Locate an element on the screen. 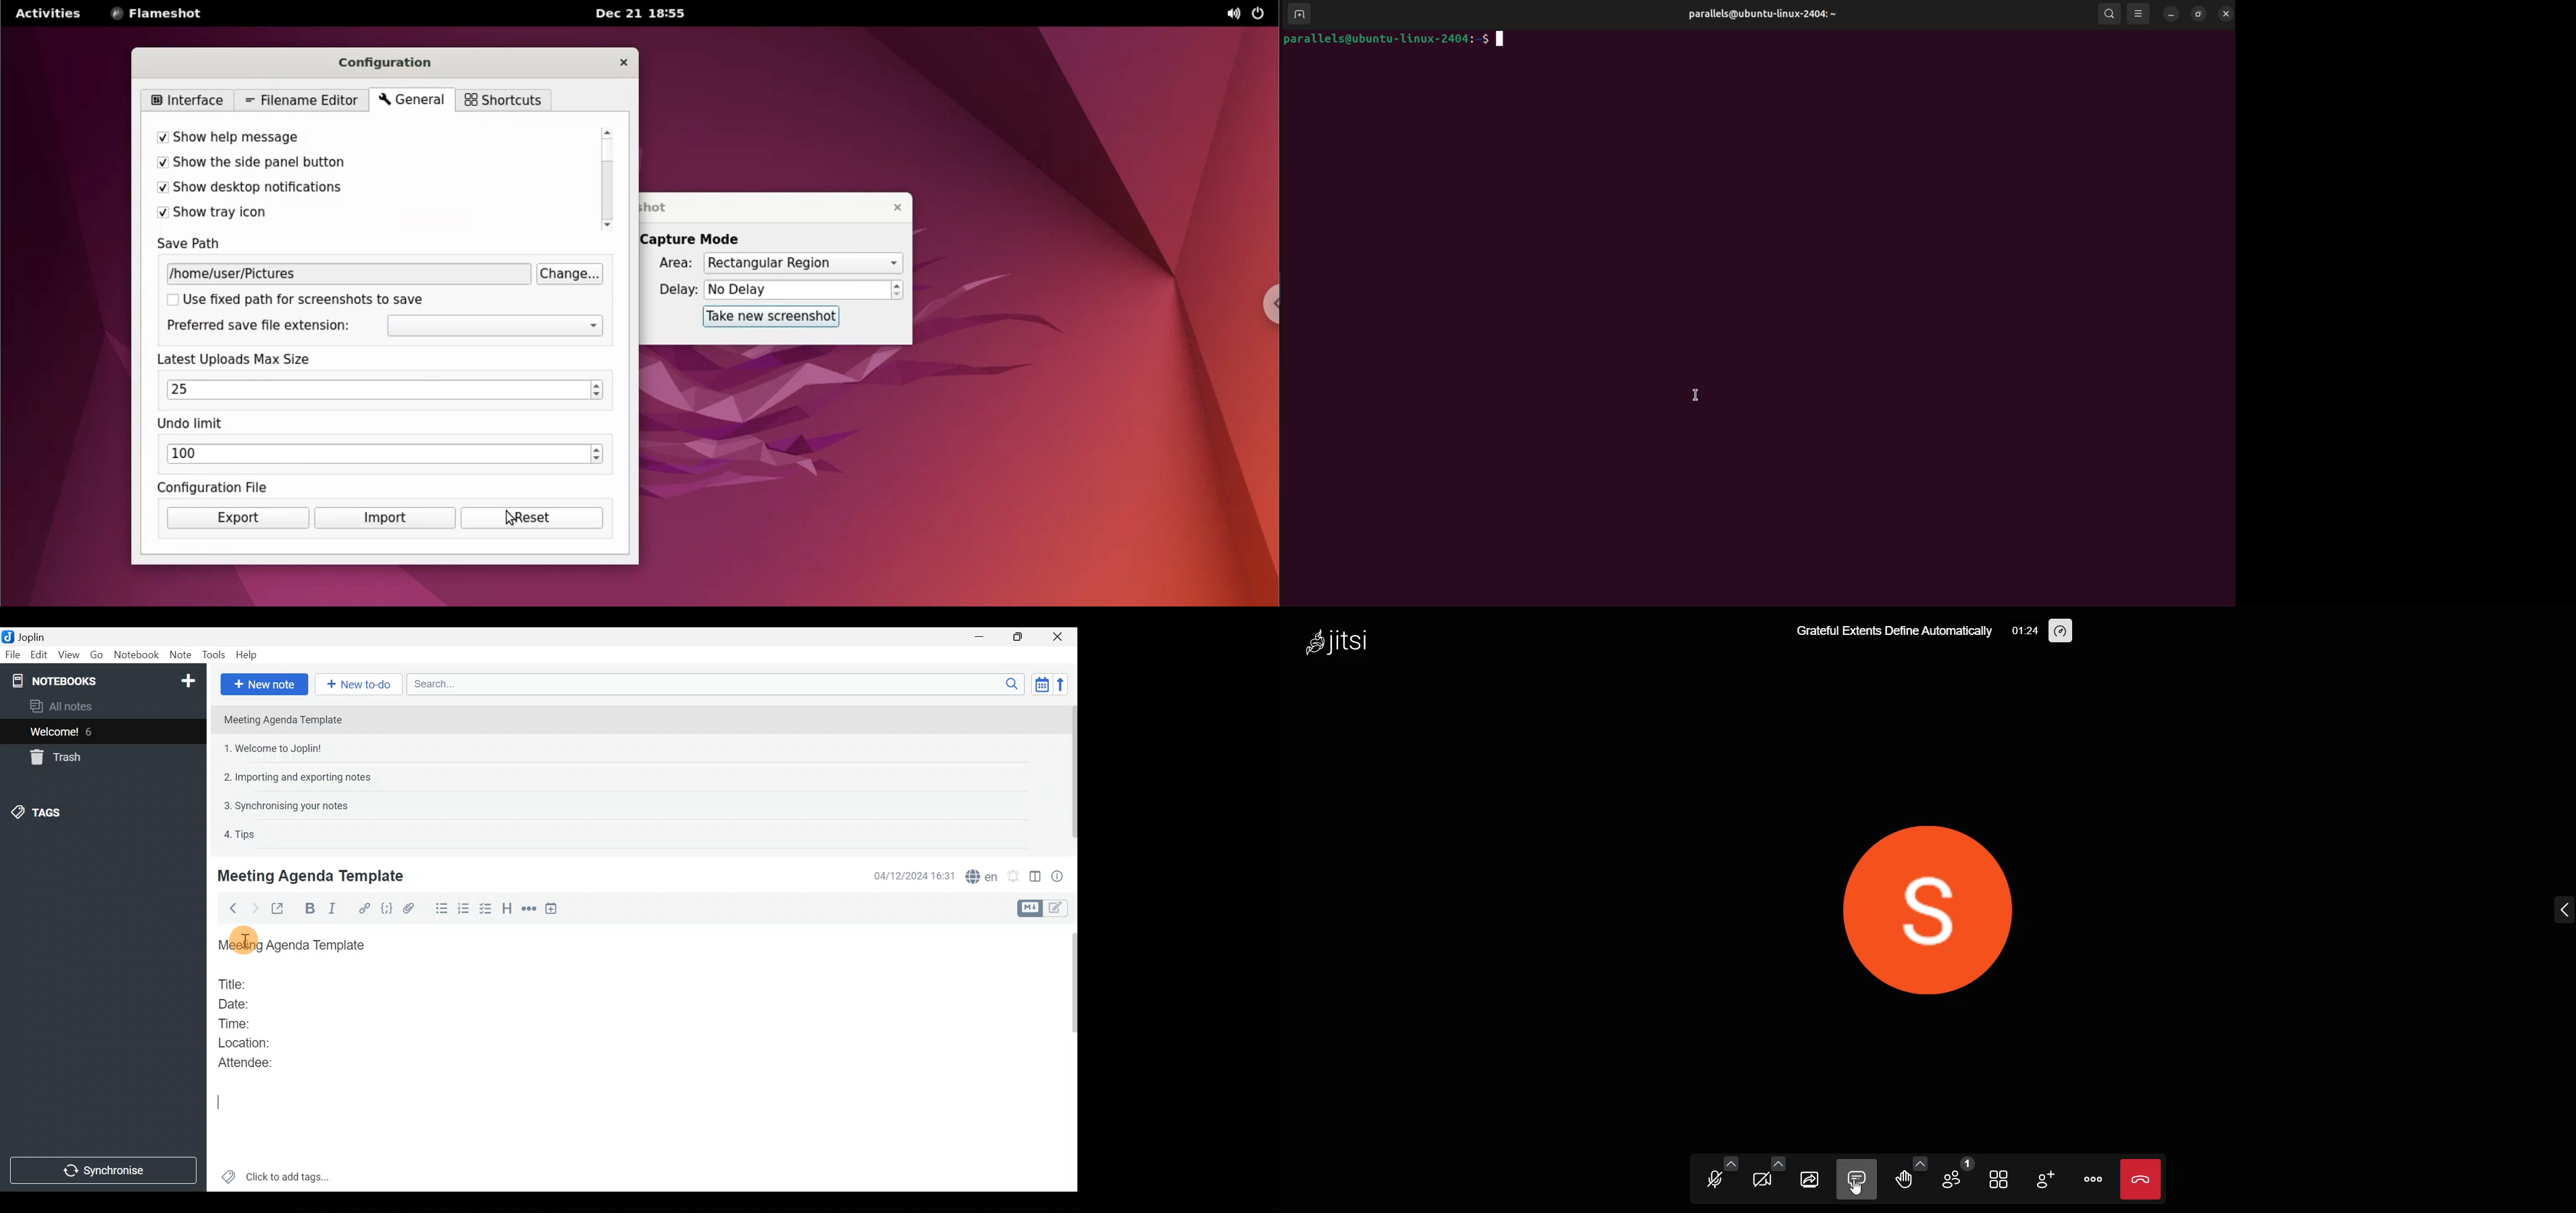 Image resolution: width=2576 pixels, height=1232 pixels. View is located at coordinates (67, 656).